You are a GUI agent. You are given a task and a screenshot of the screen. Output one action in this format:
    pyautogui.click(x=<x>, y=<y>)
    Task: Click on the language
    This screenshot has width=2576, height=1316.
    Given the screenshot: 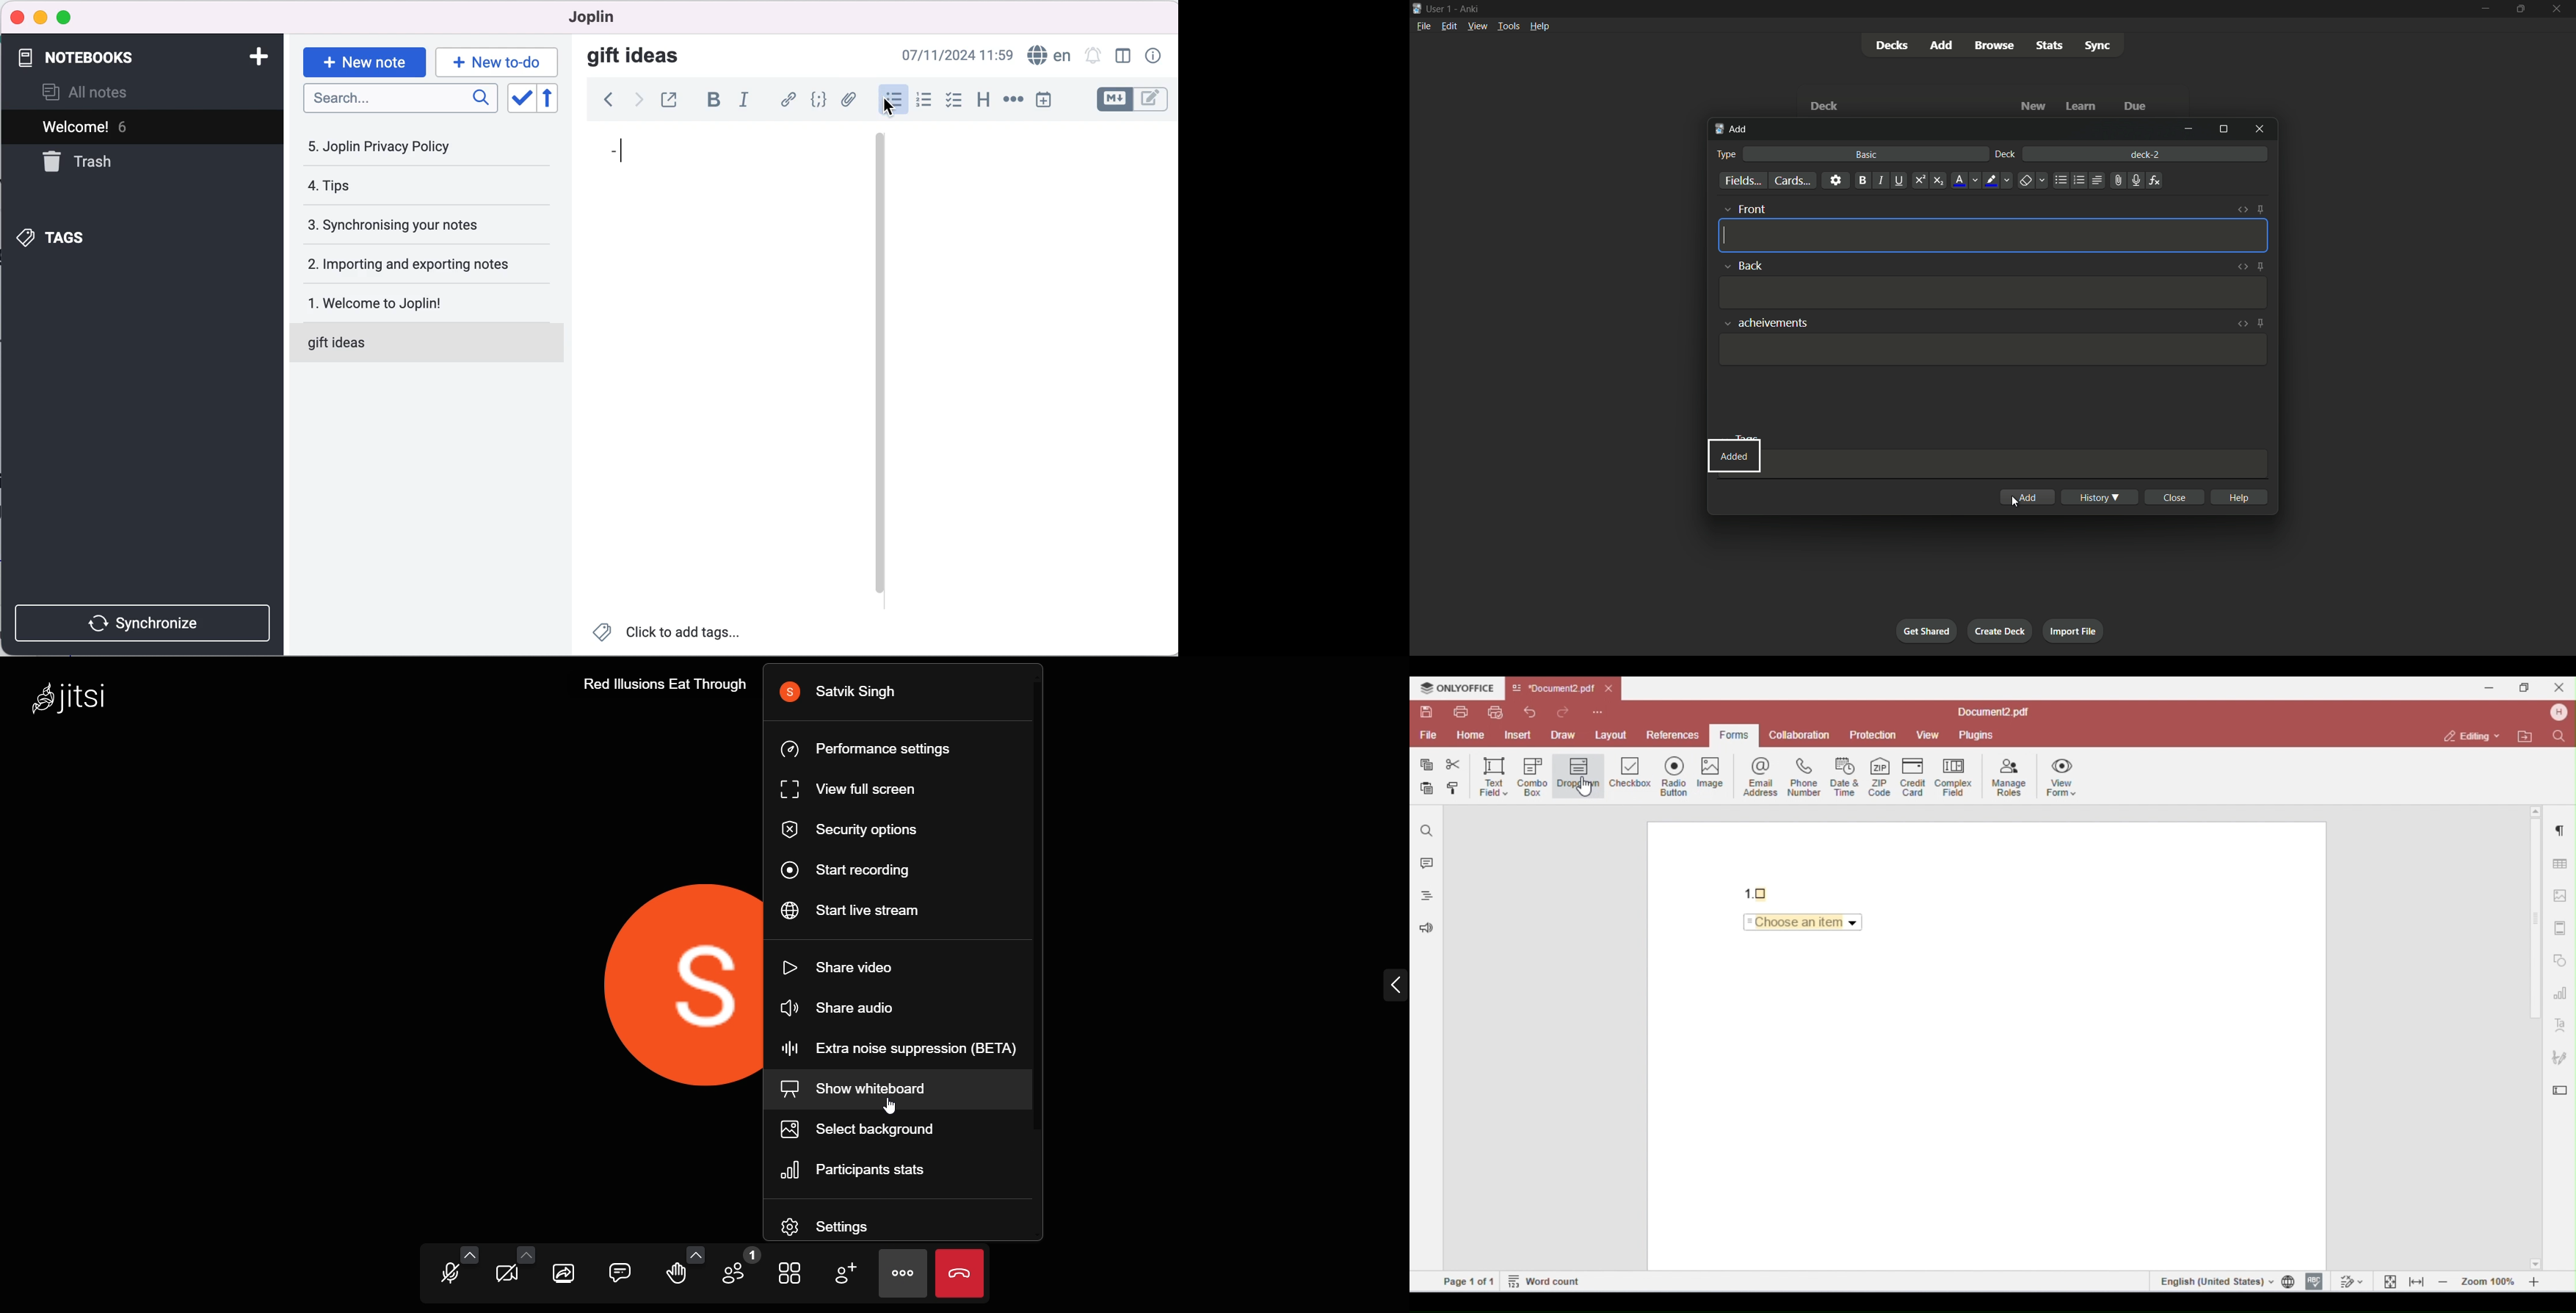 What is the action you would take?
    pyautogui.click(x=1048, y=56)
    